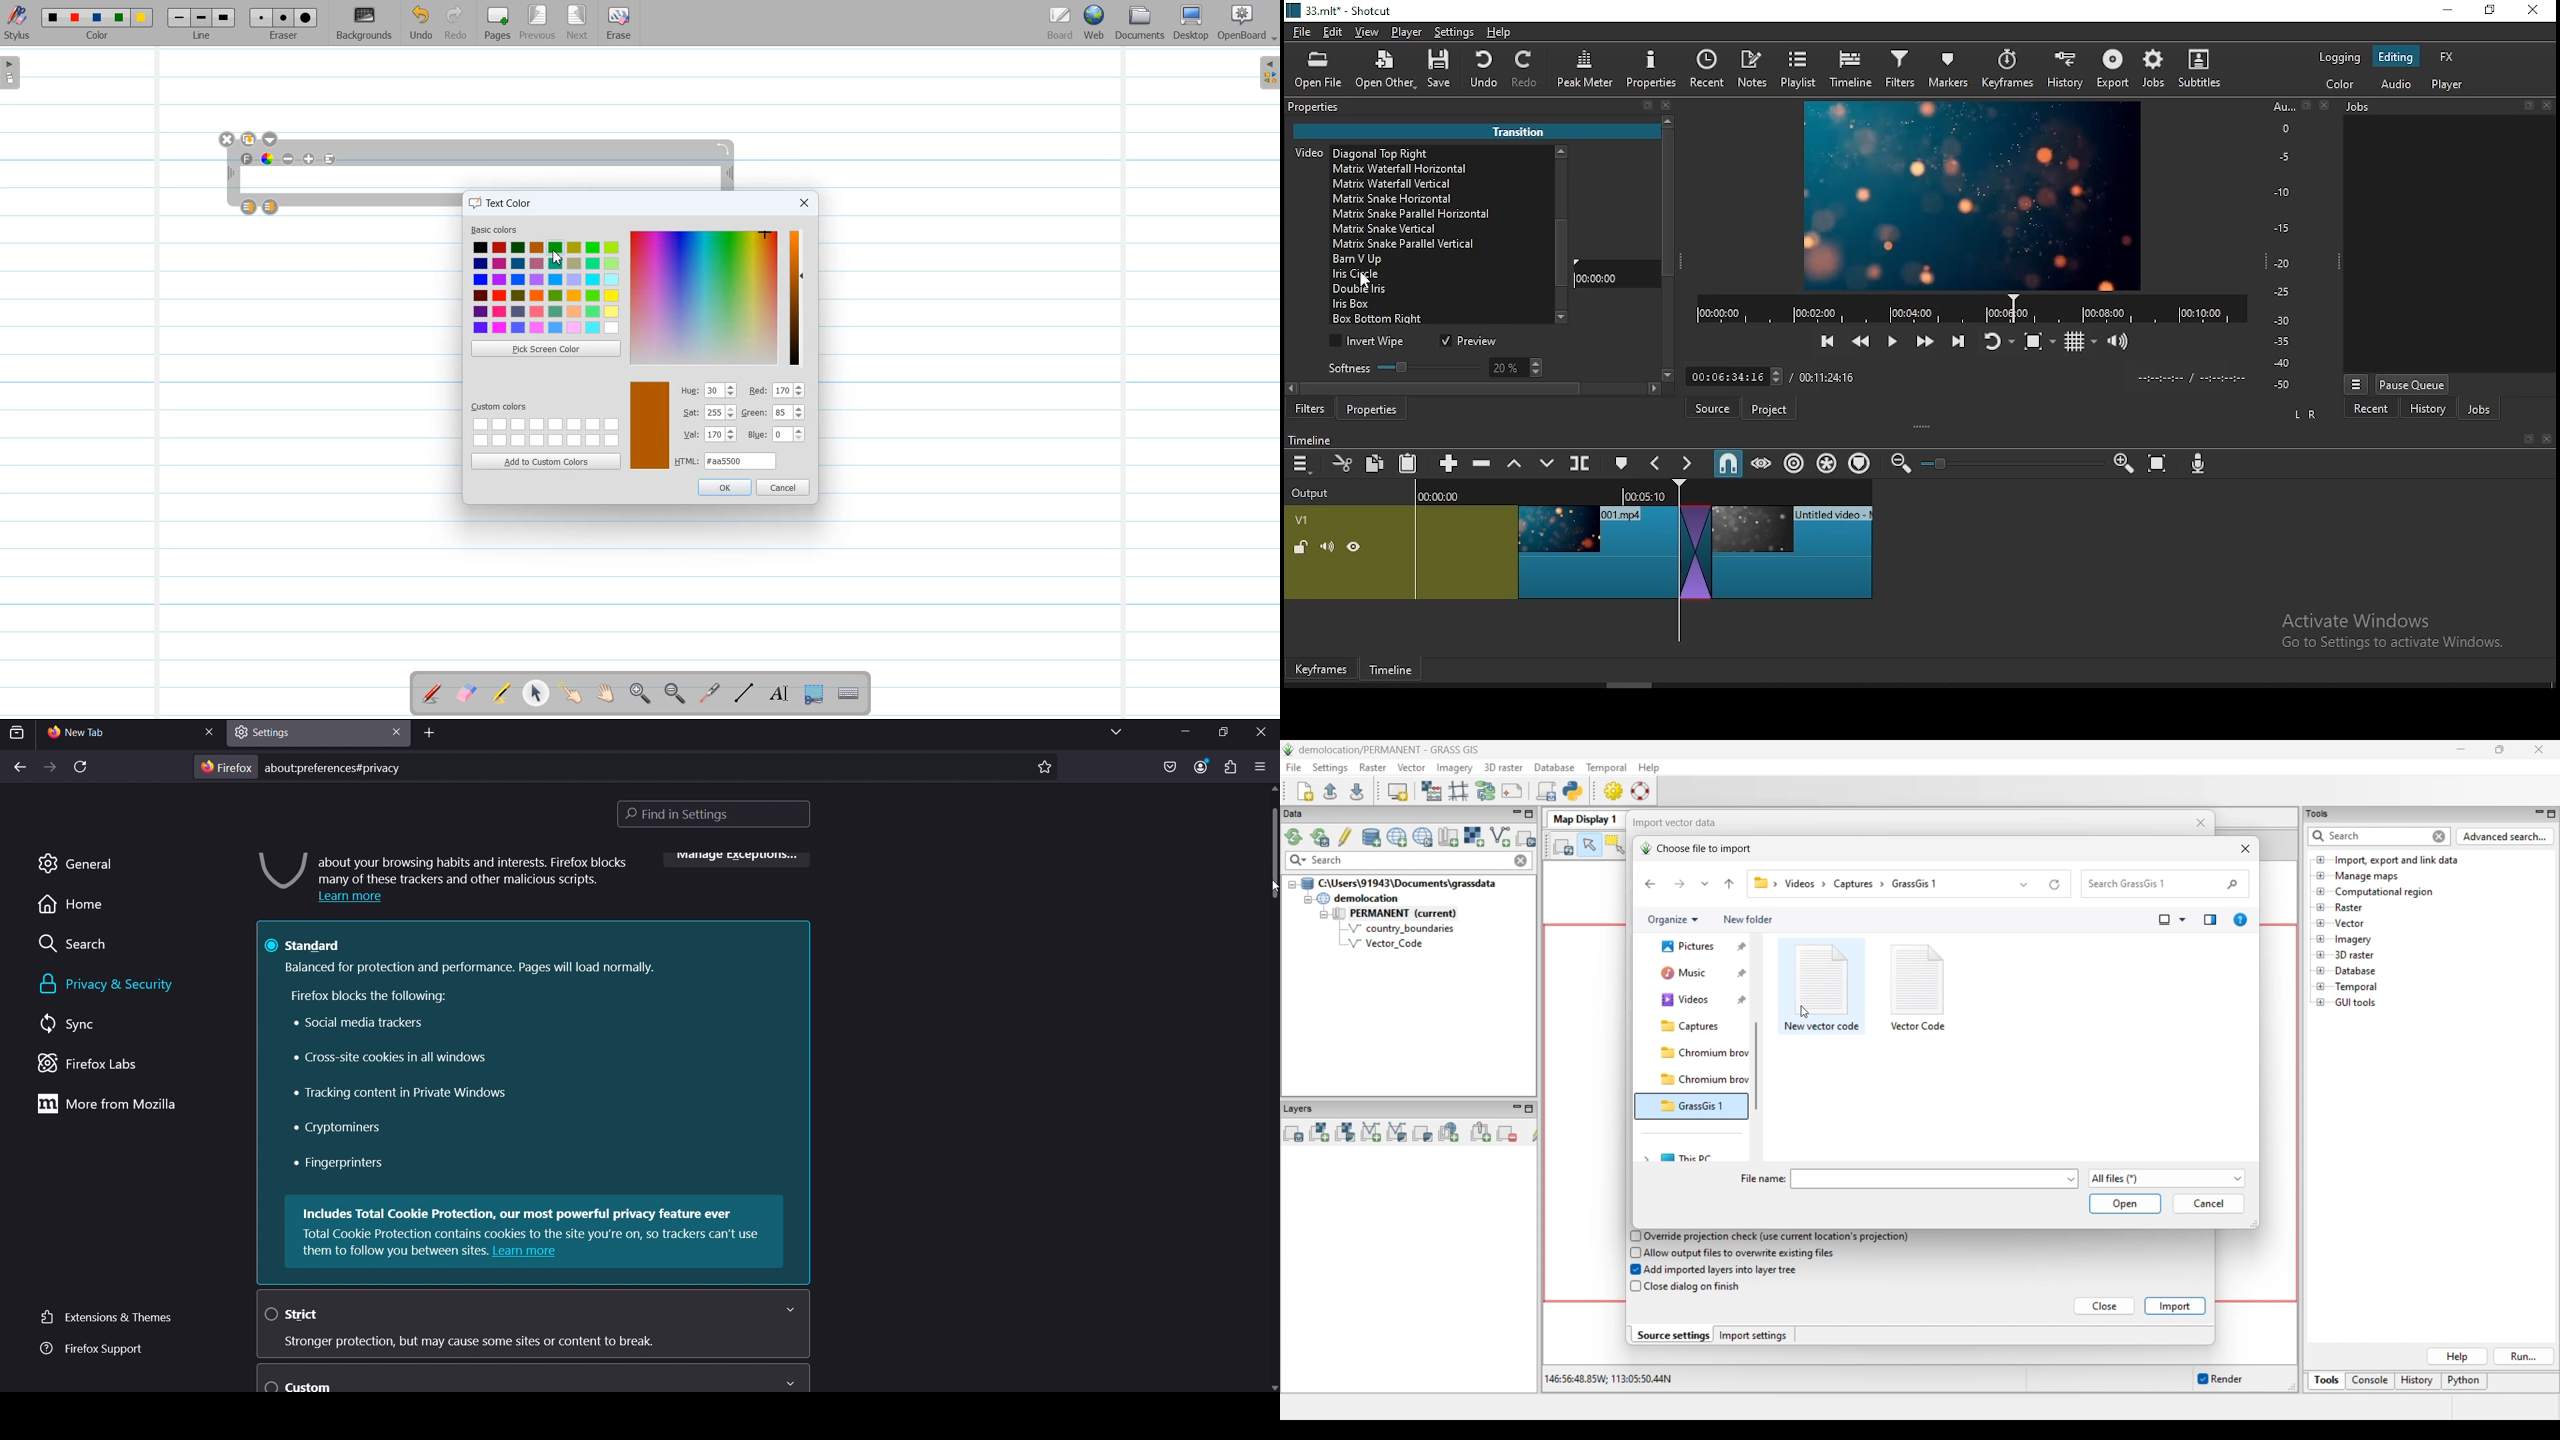 Image resolution: width=2576 pixels, height=1456 pixels. Describe the element at coordinates (2340, 57) in the screenshot. I see `color` at that location.